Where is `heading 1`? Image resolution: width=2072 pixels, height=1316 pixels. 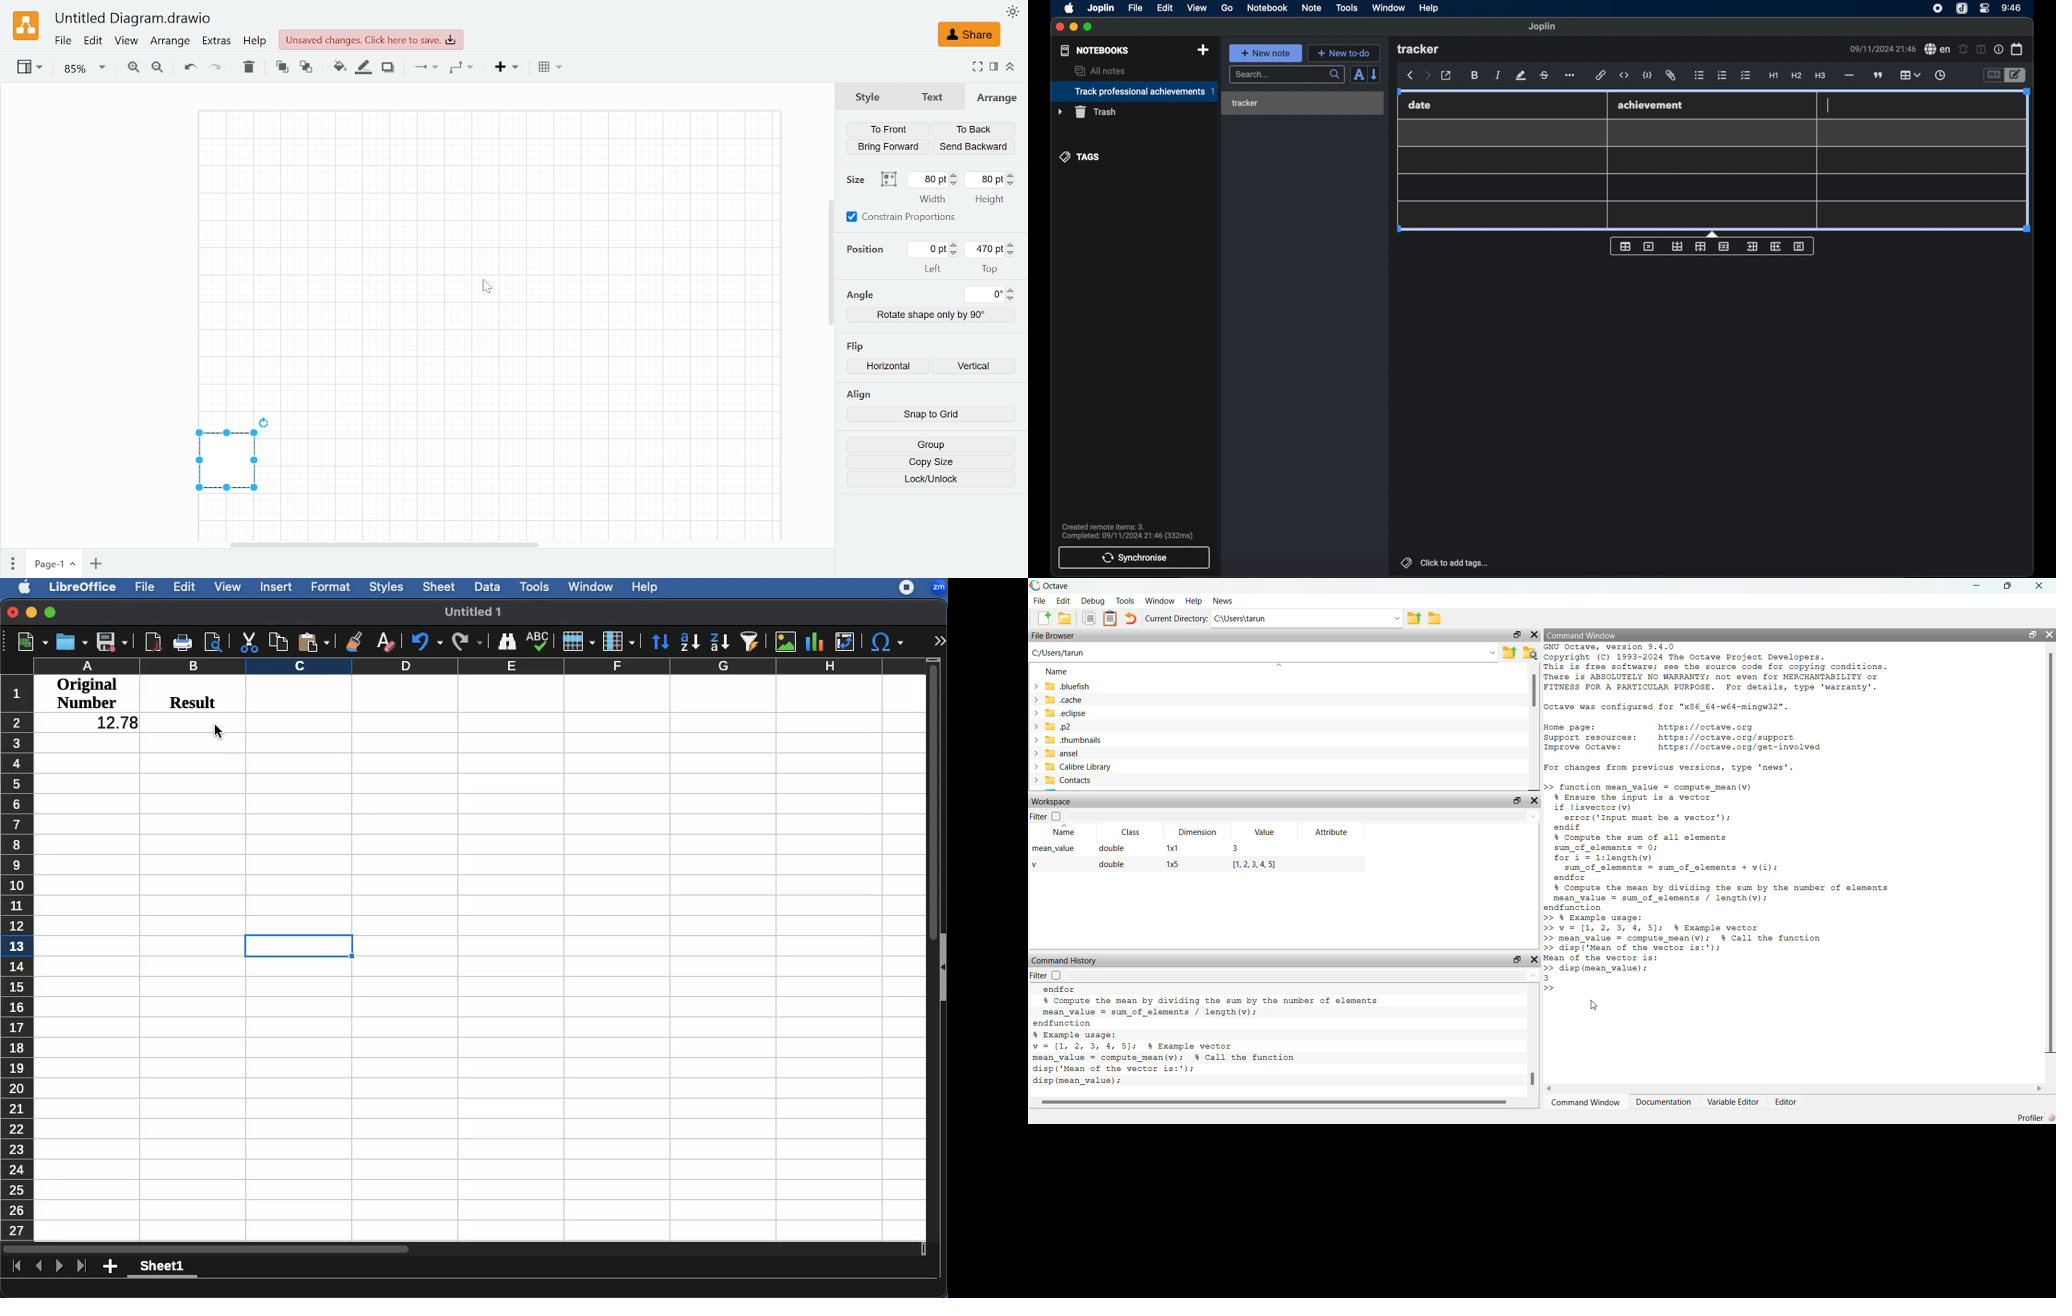 heading 1 is located at coordinates (1773, 76).